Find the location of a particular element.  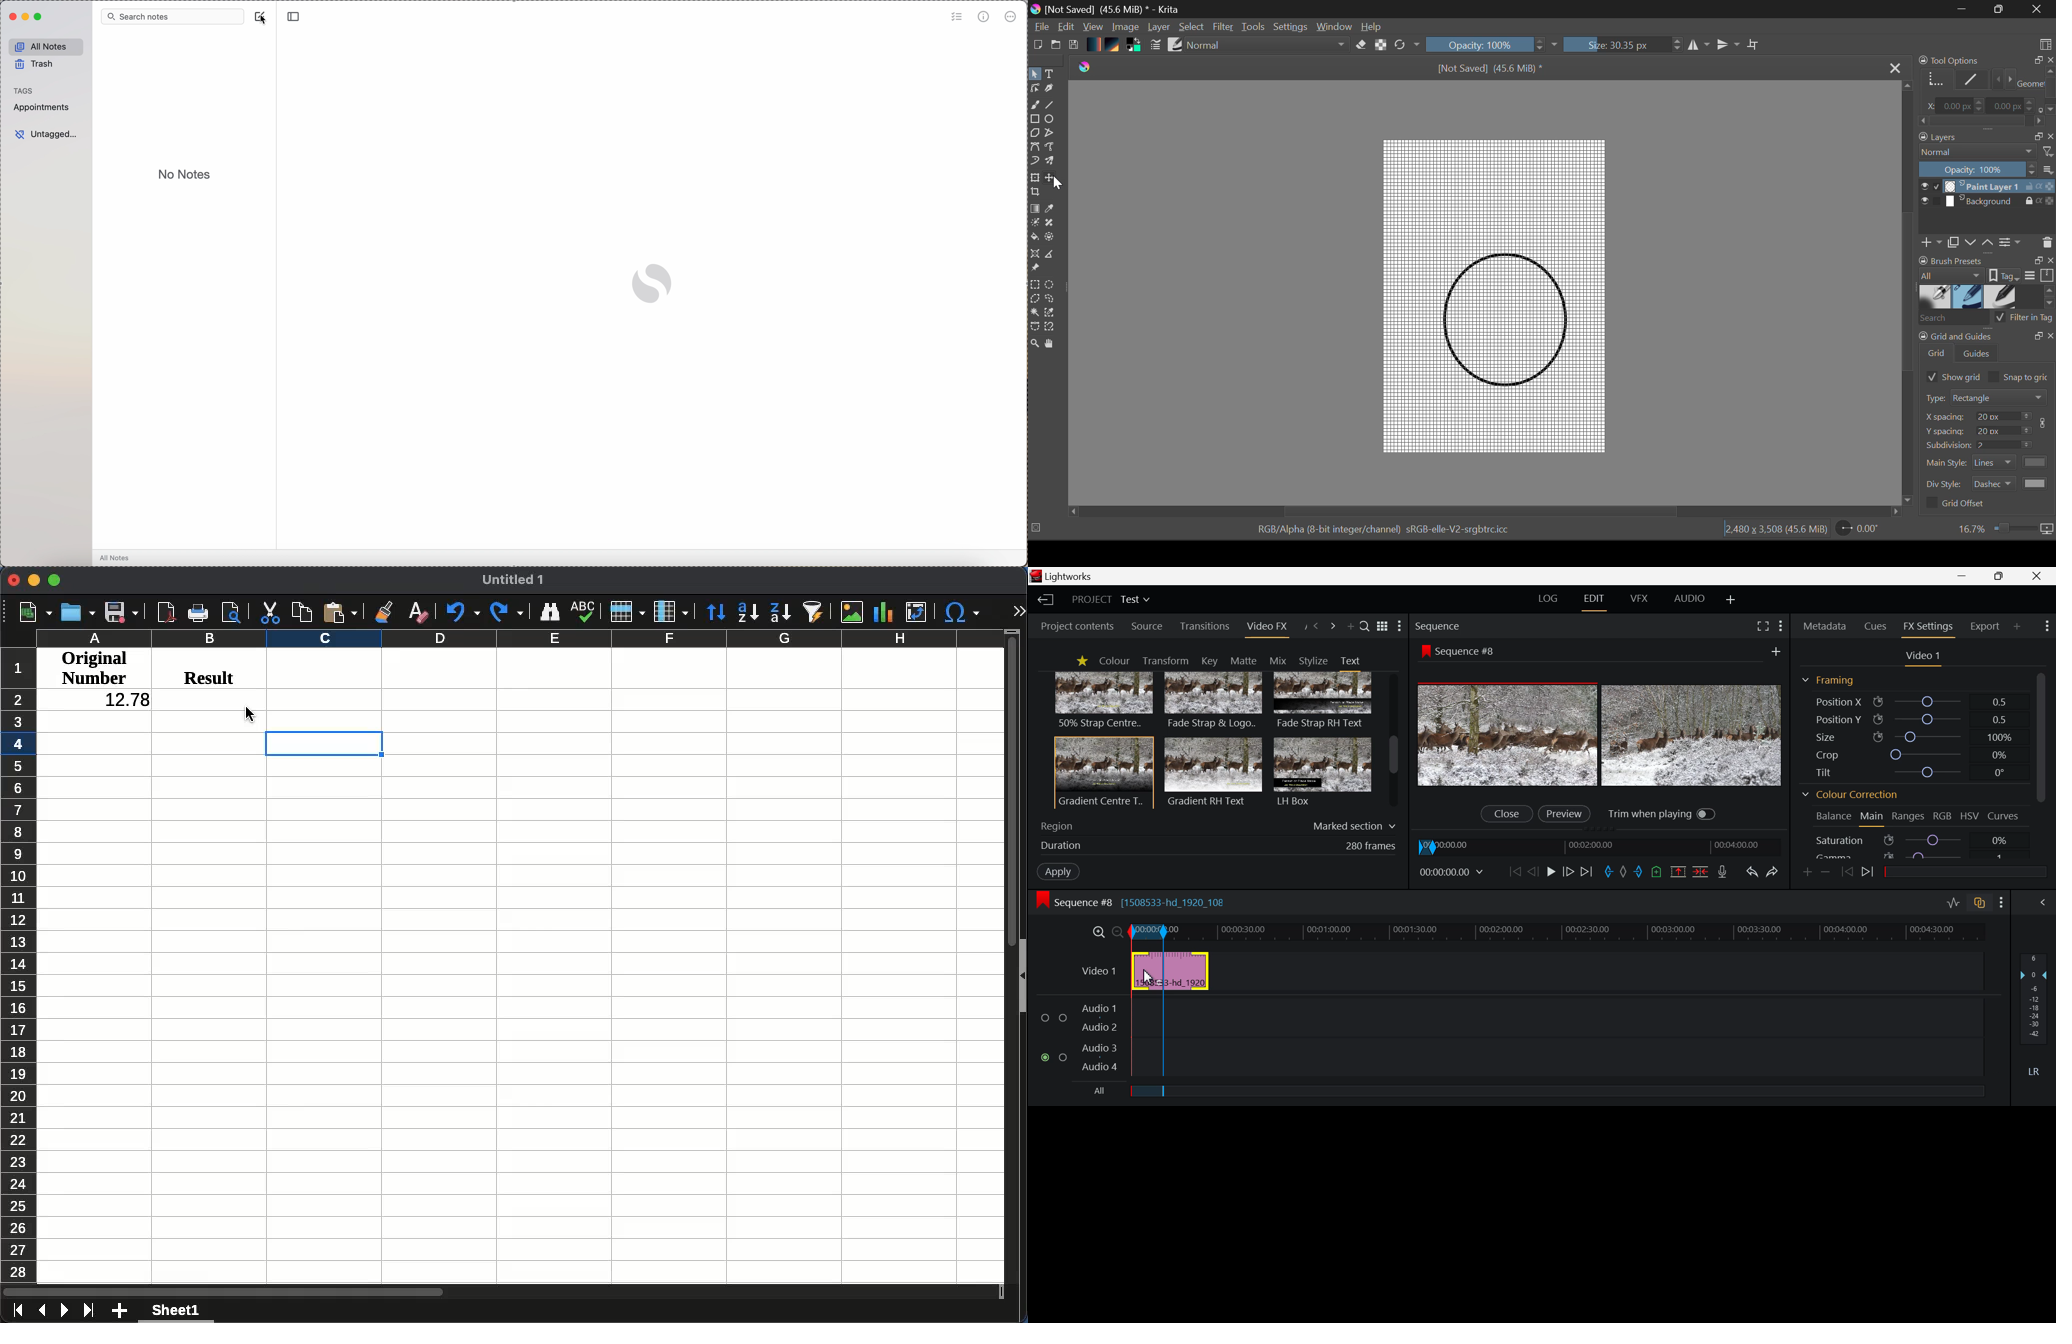

Preview Altered is located at coordinates (1601, 736).